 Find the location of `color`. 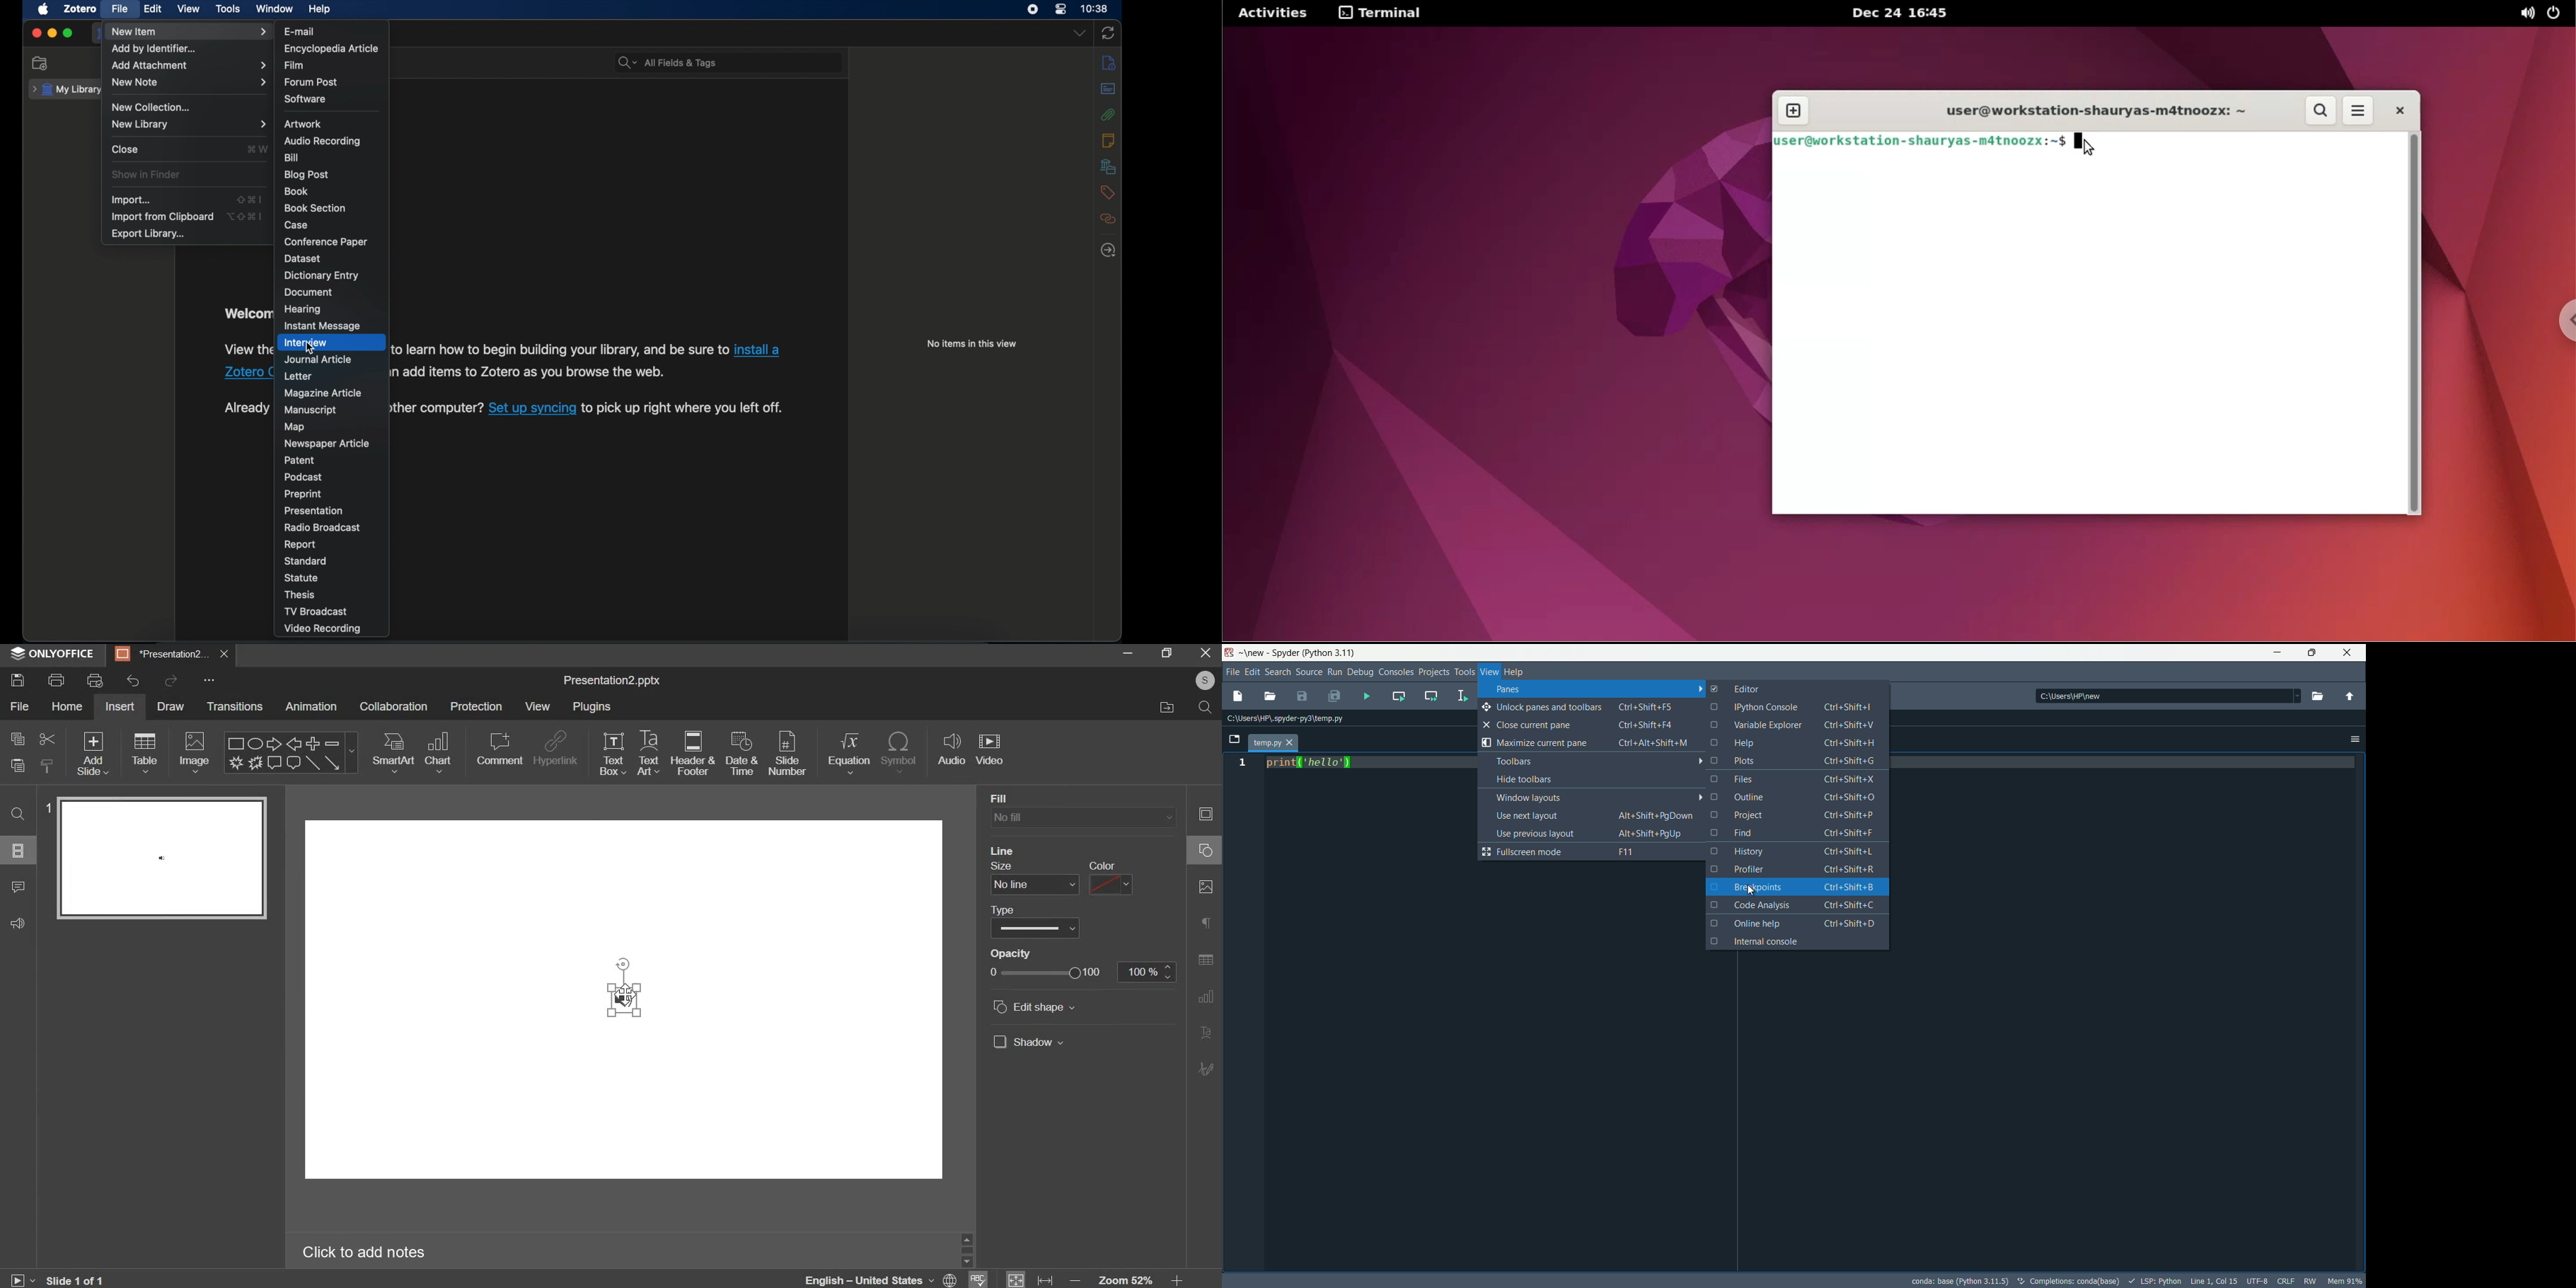

color is located at coordinates (1102, 865).